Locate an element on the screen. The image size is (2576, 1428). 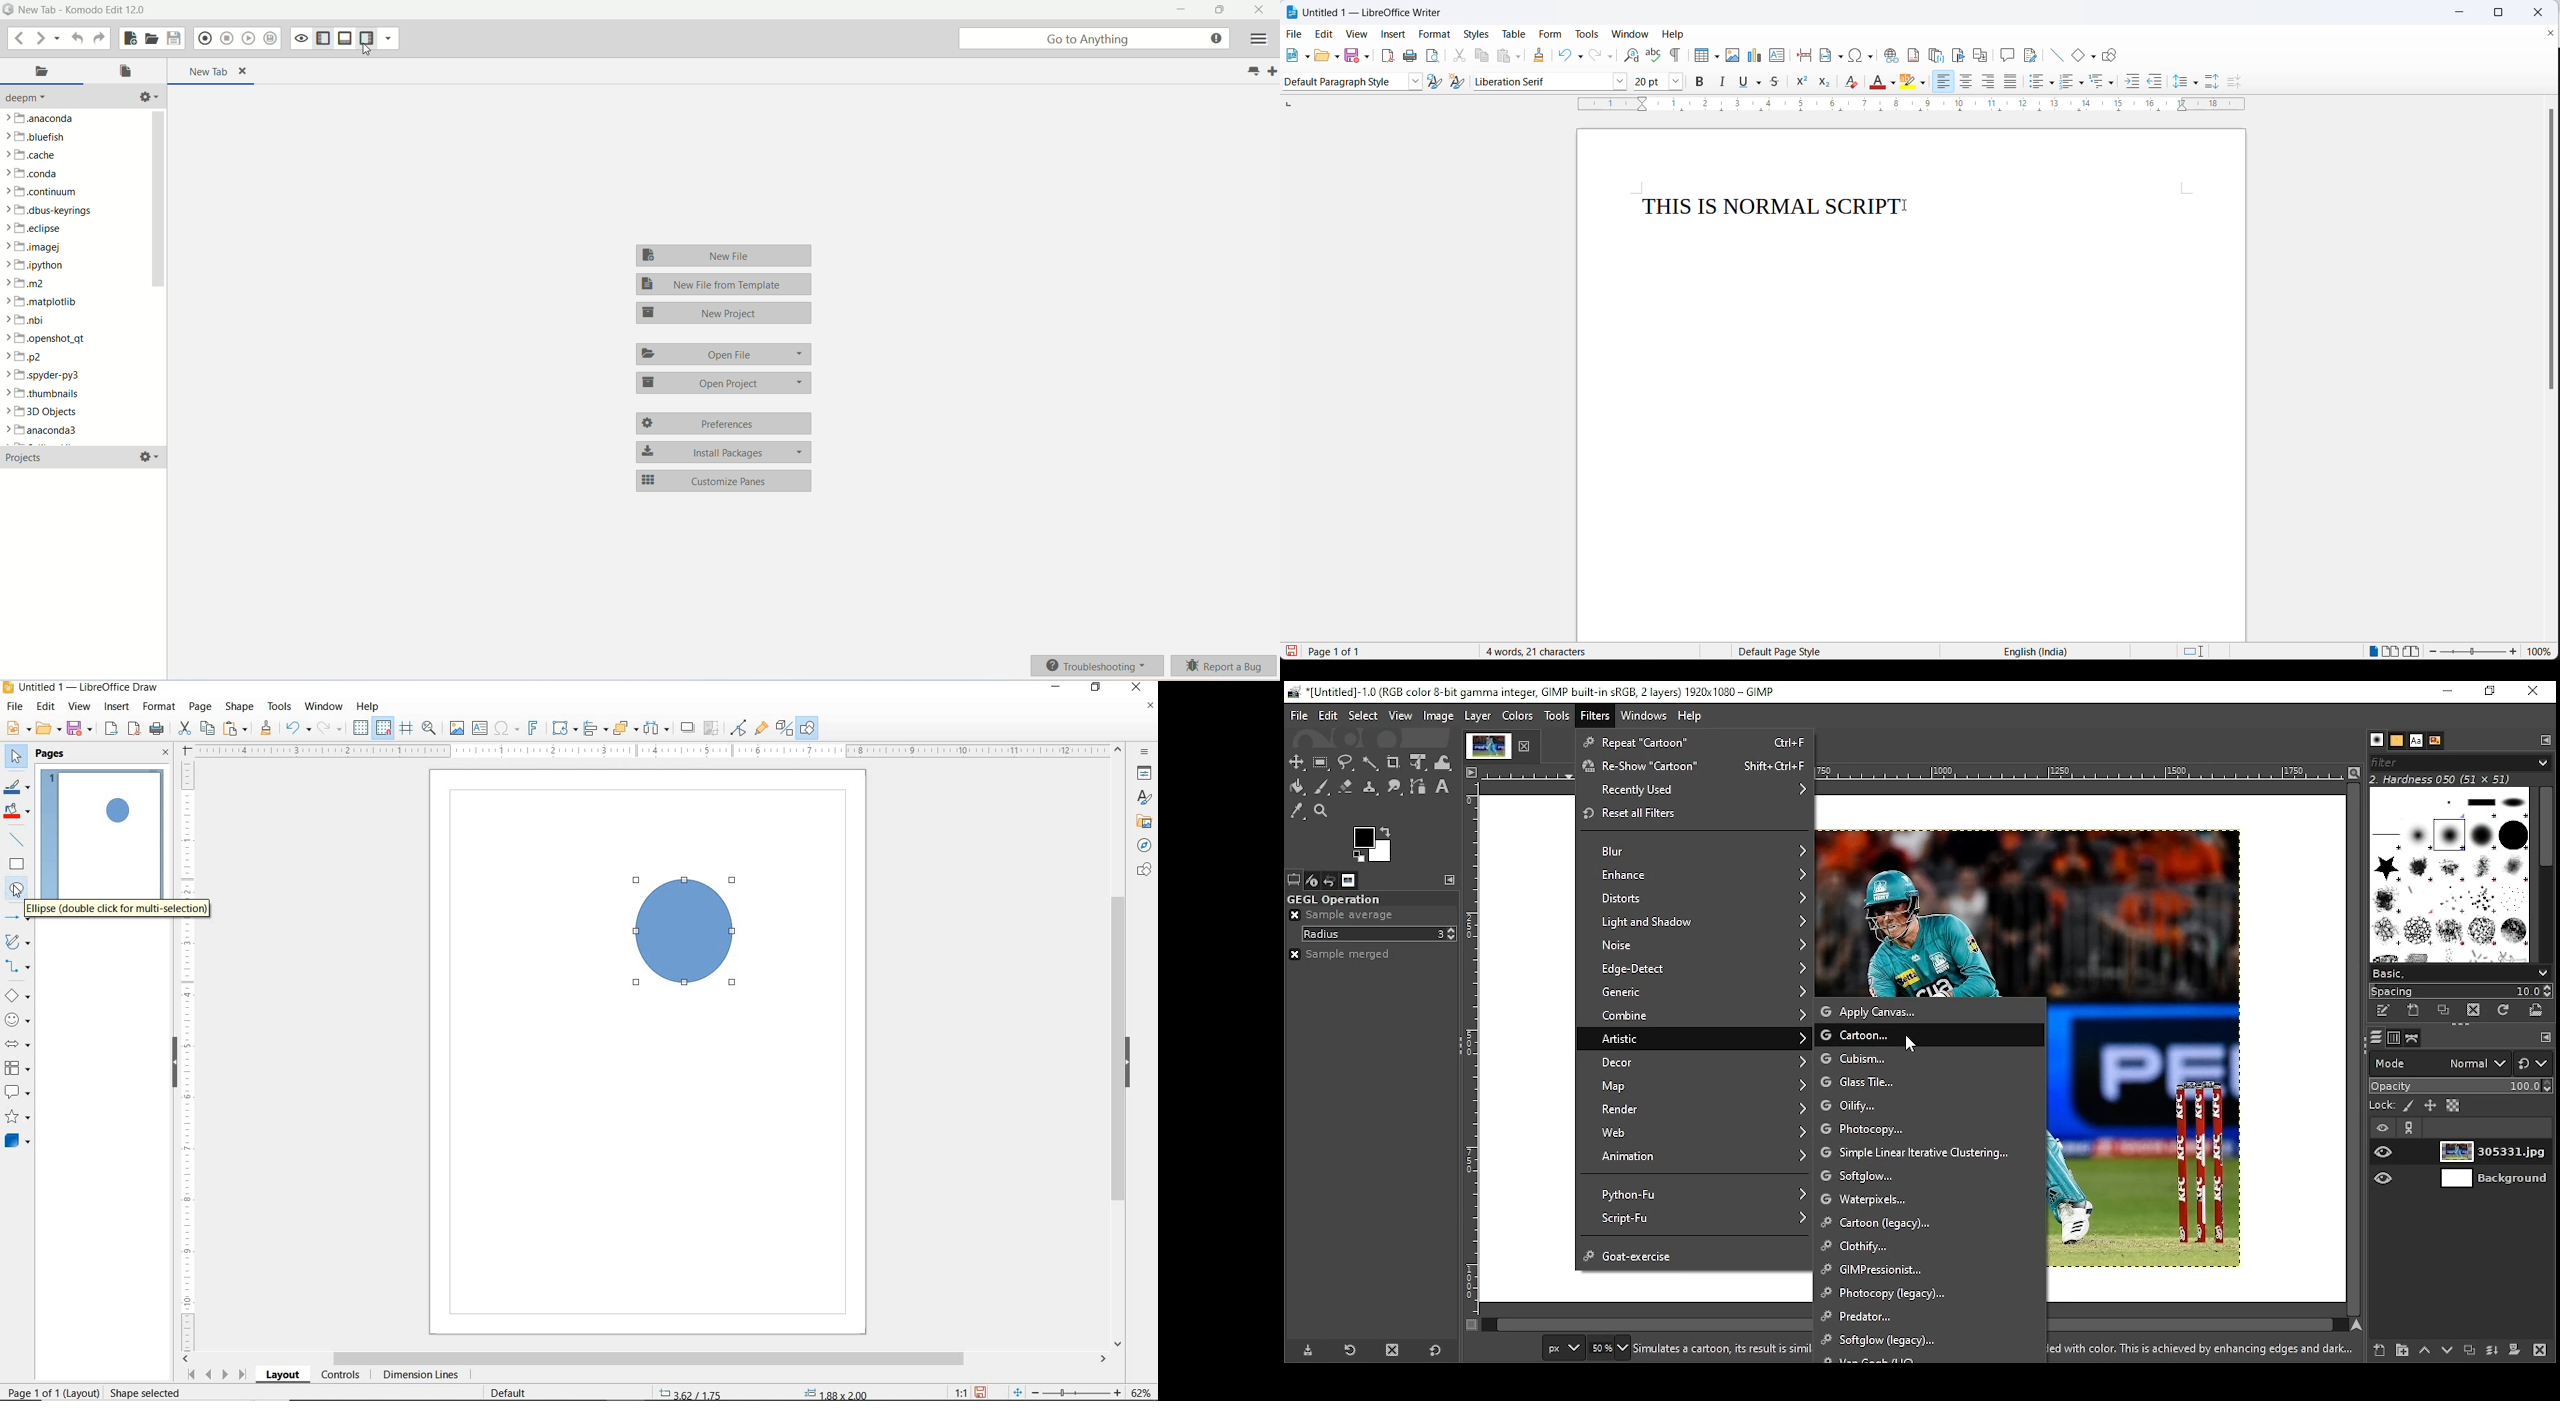
STANDARD SELECTION is located at coordinates (763, 1389).